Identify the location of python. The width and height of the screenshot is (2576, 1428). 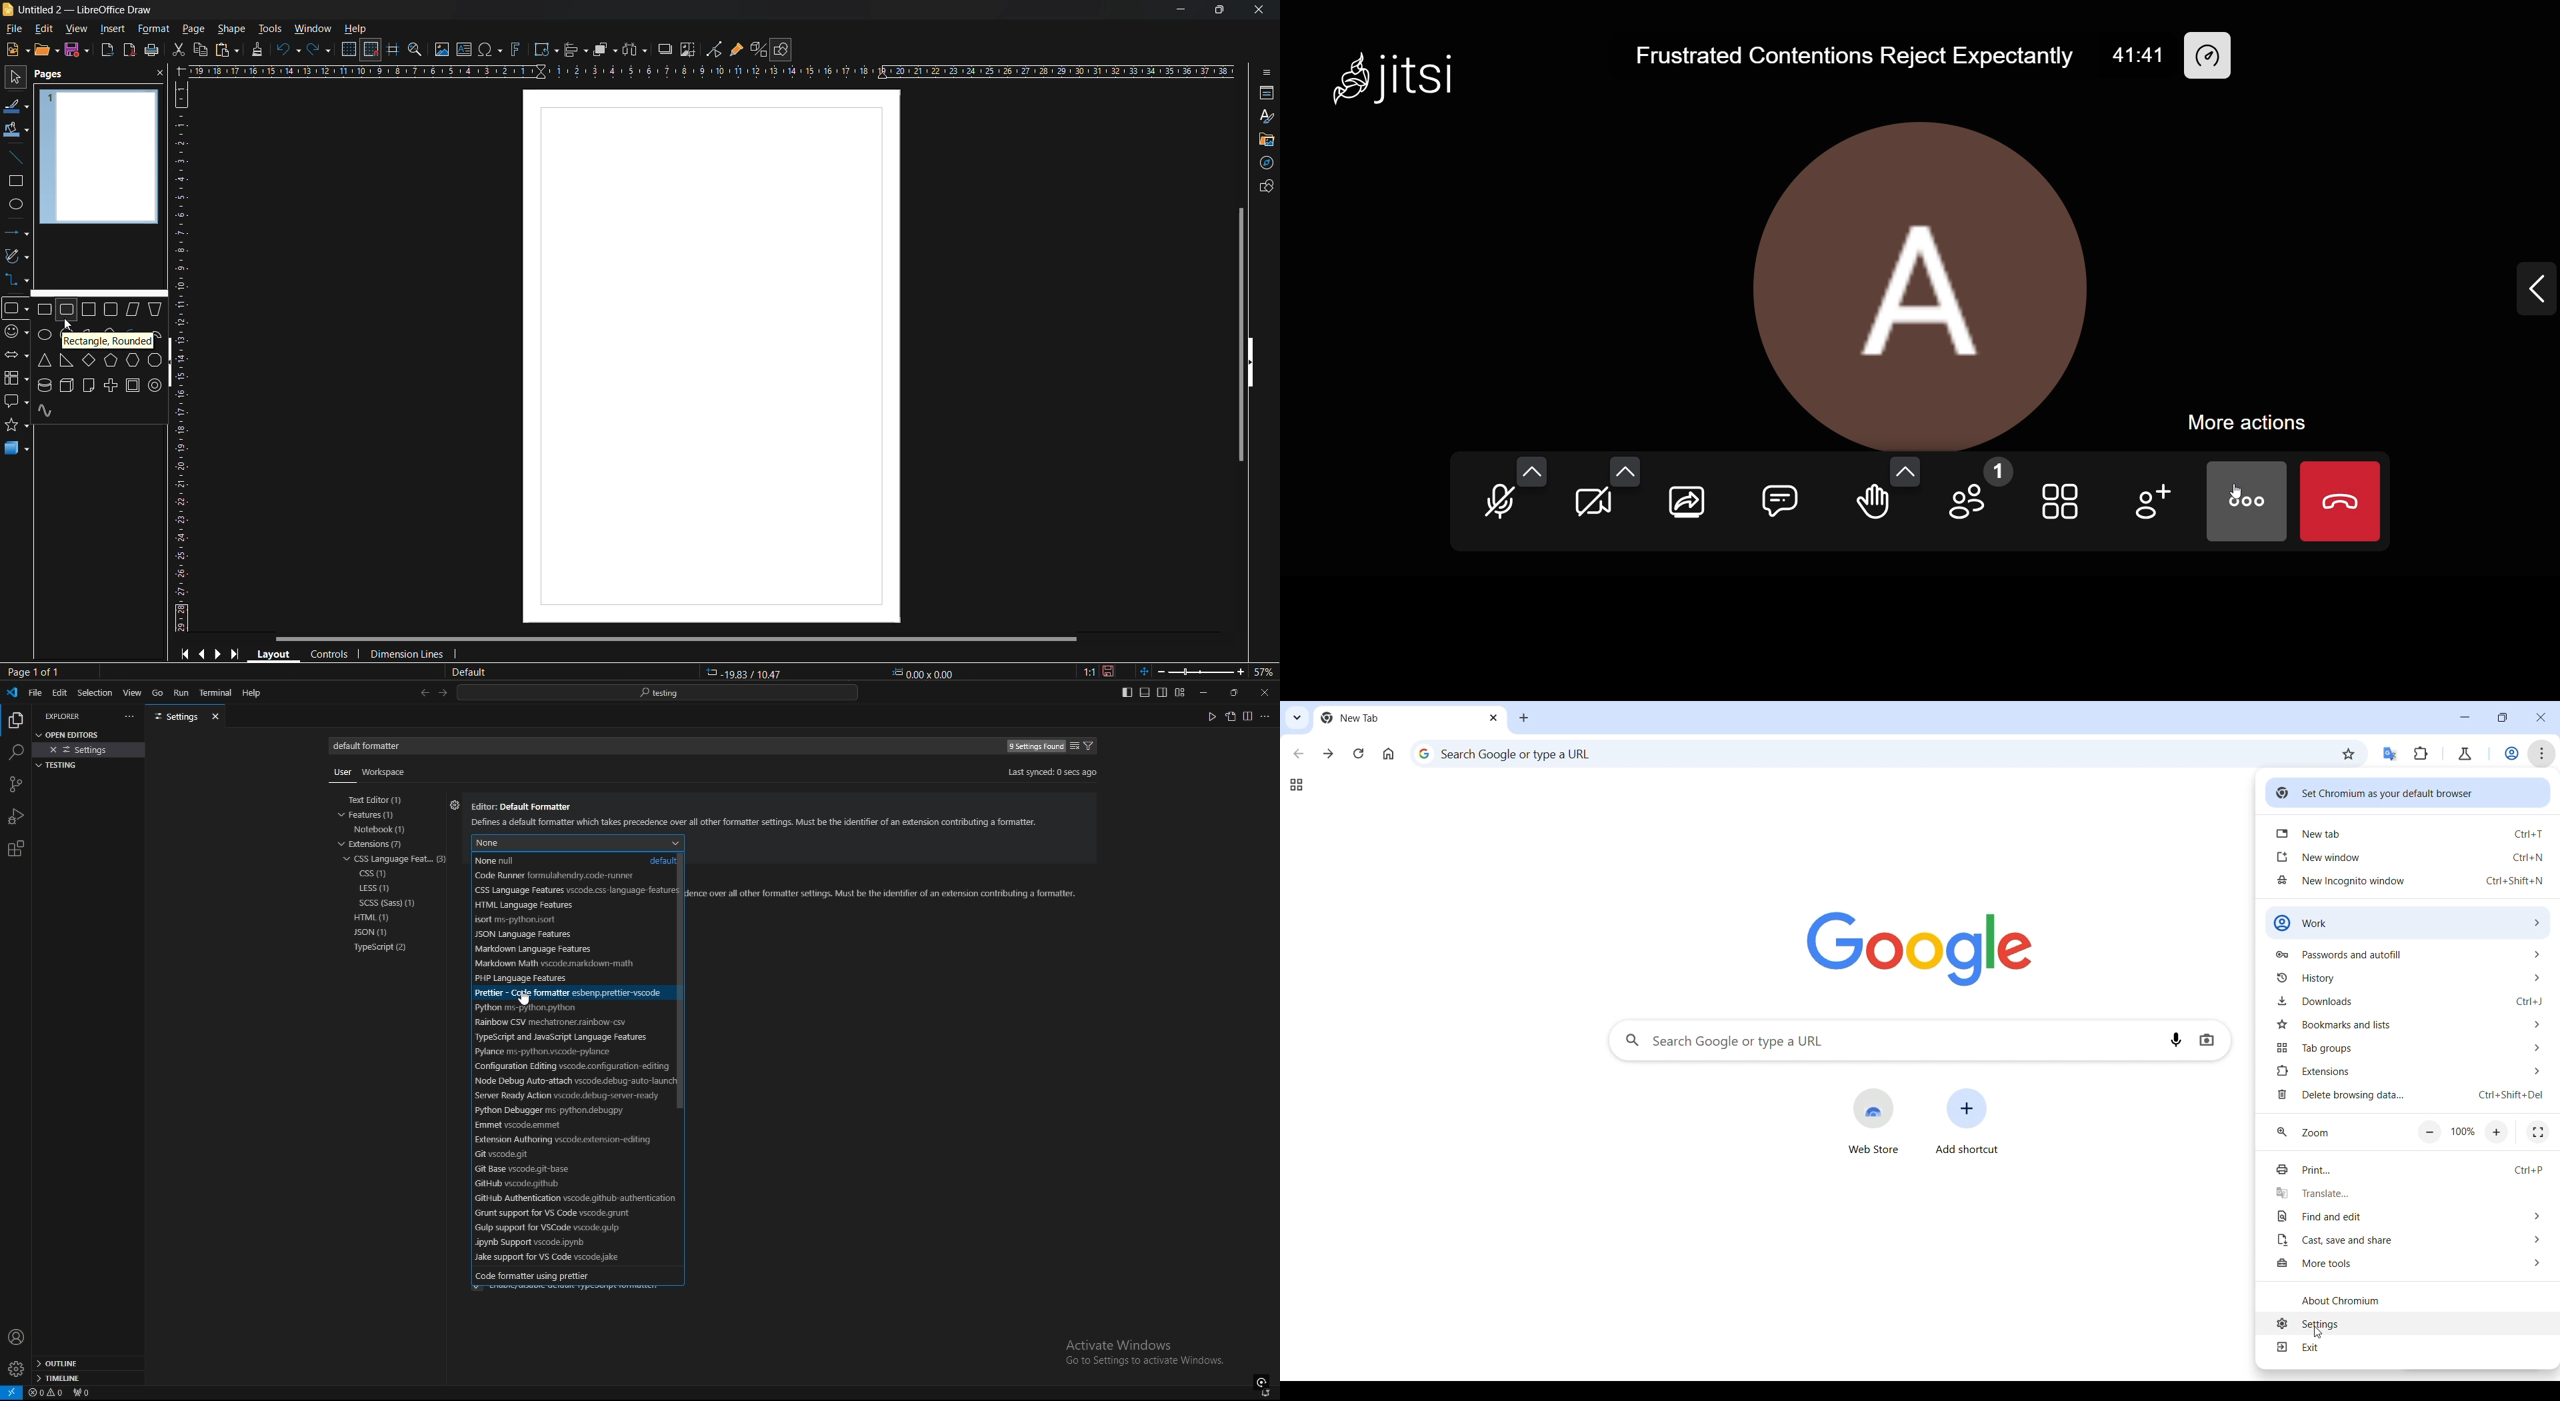
(543, 1007).